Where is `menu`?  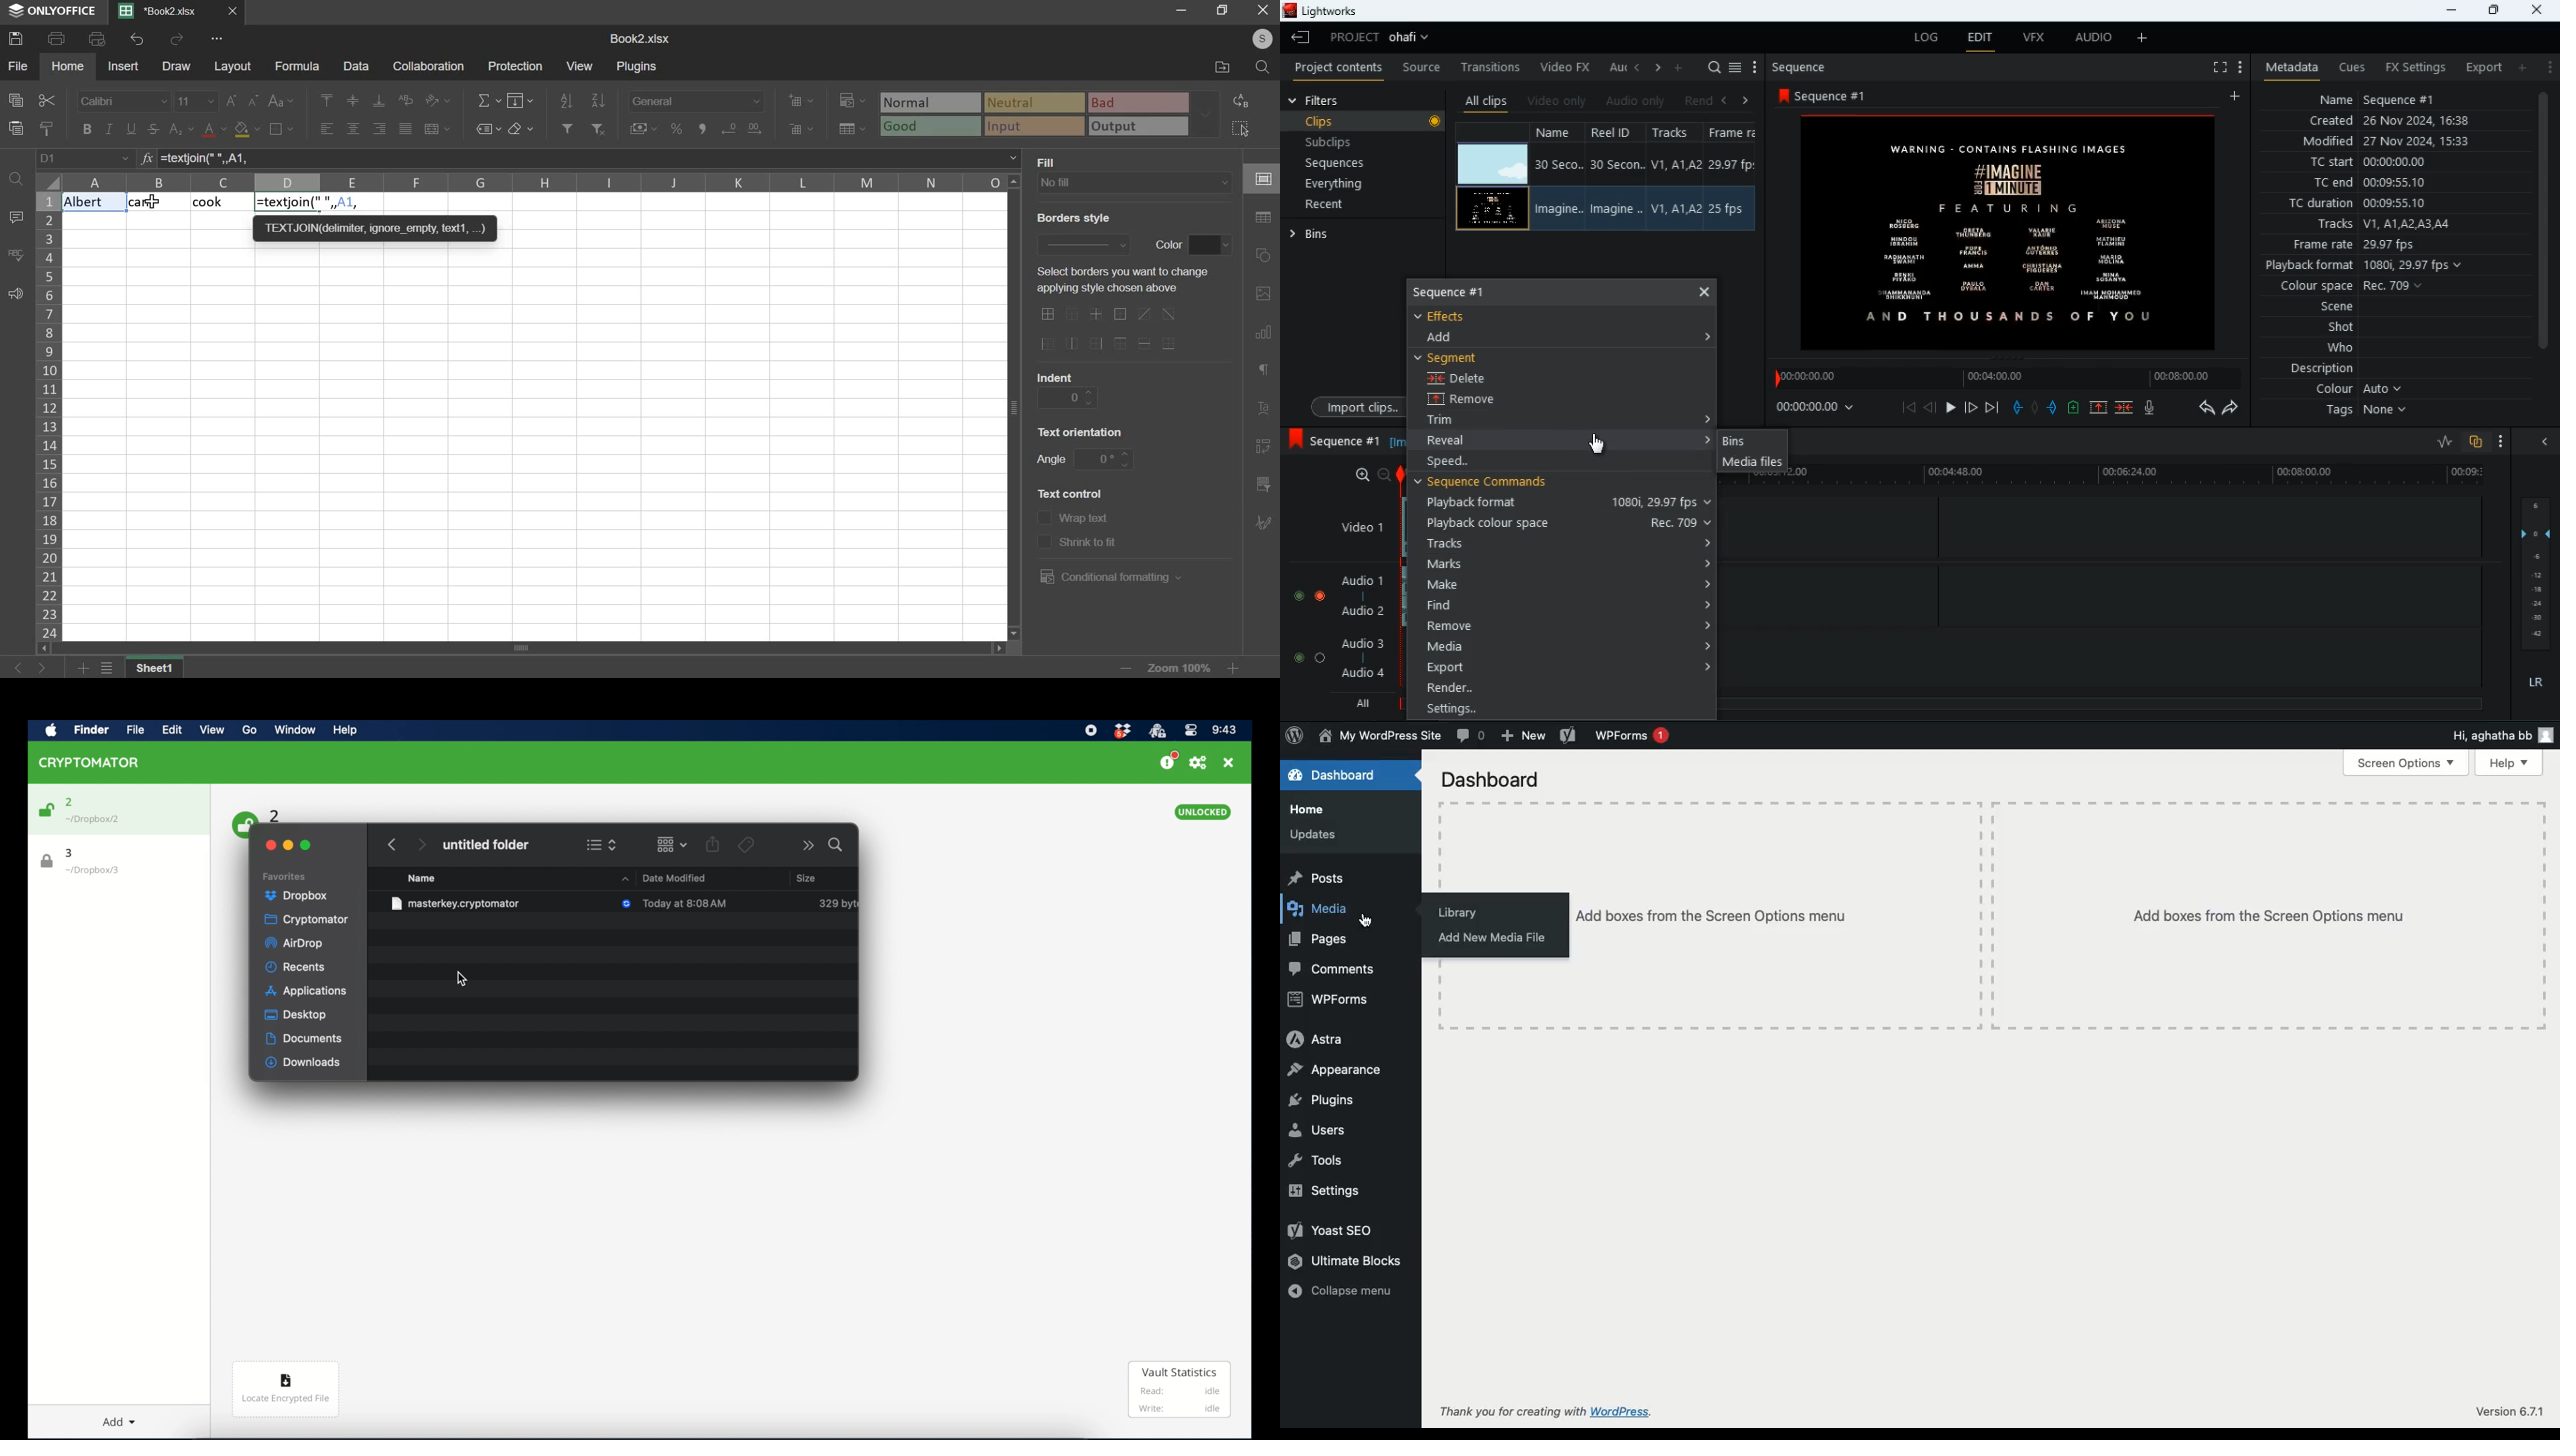 menu is located at coordinates (2240, 65).